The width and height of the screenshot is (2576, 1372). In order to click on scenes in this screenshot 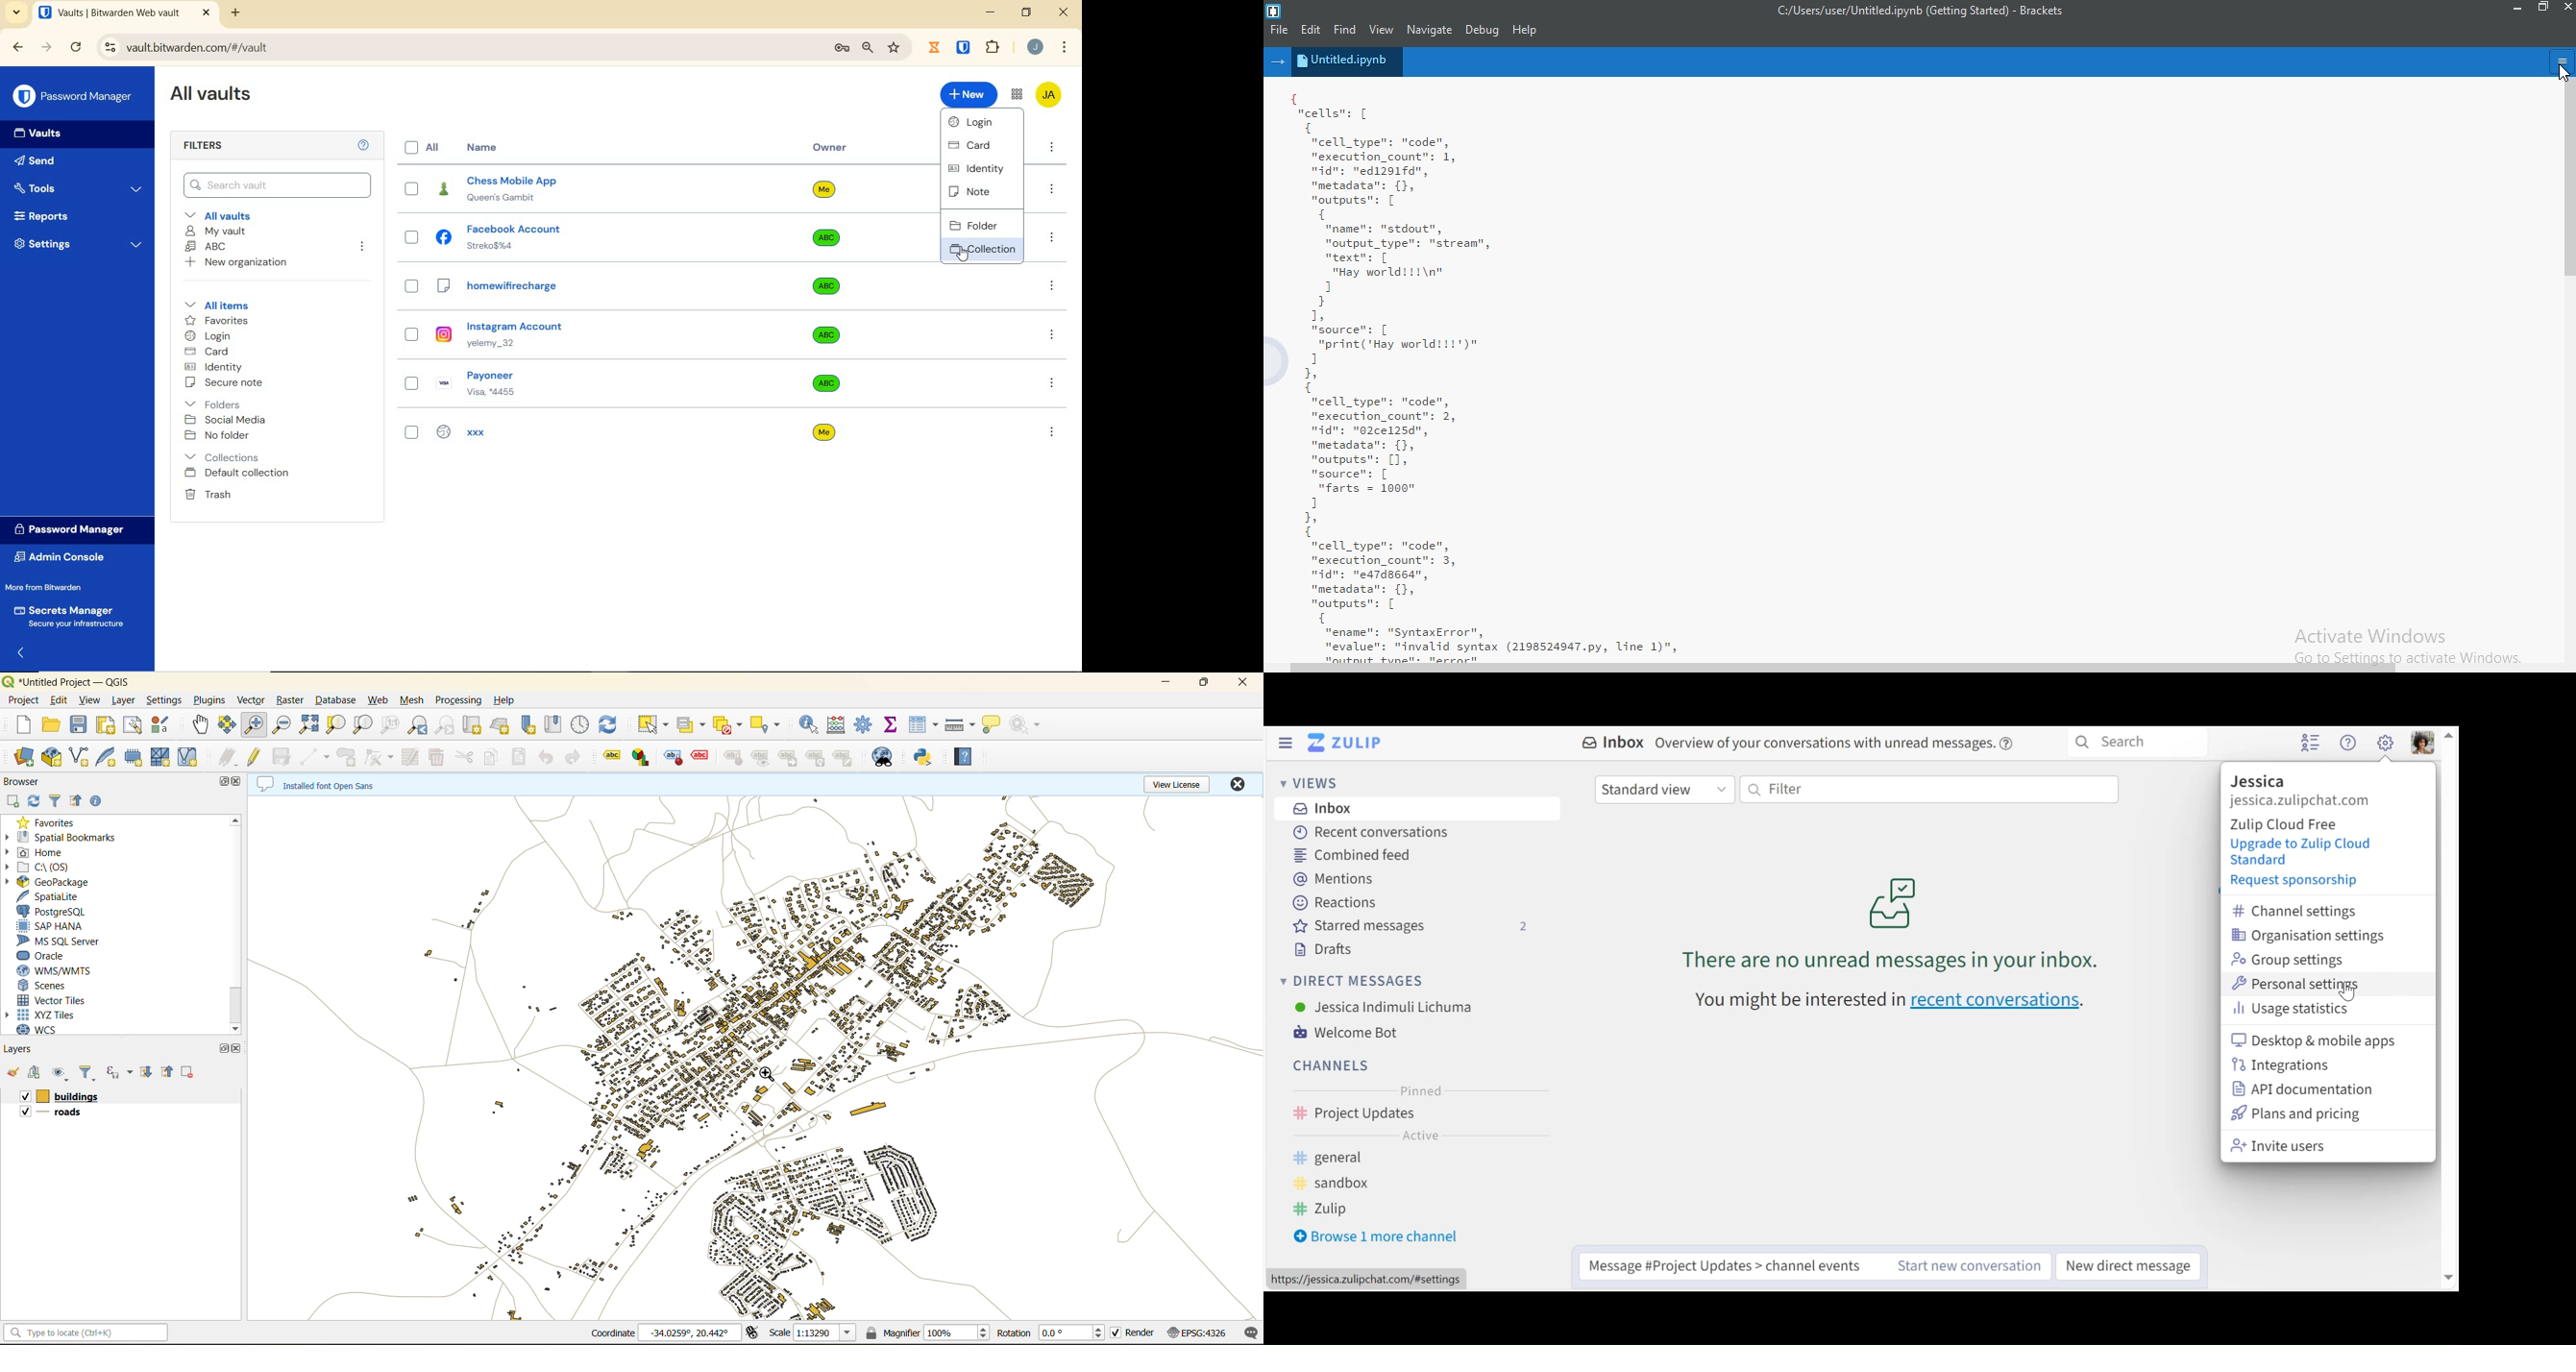, I will do `click(46, 988)`.